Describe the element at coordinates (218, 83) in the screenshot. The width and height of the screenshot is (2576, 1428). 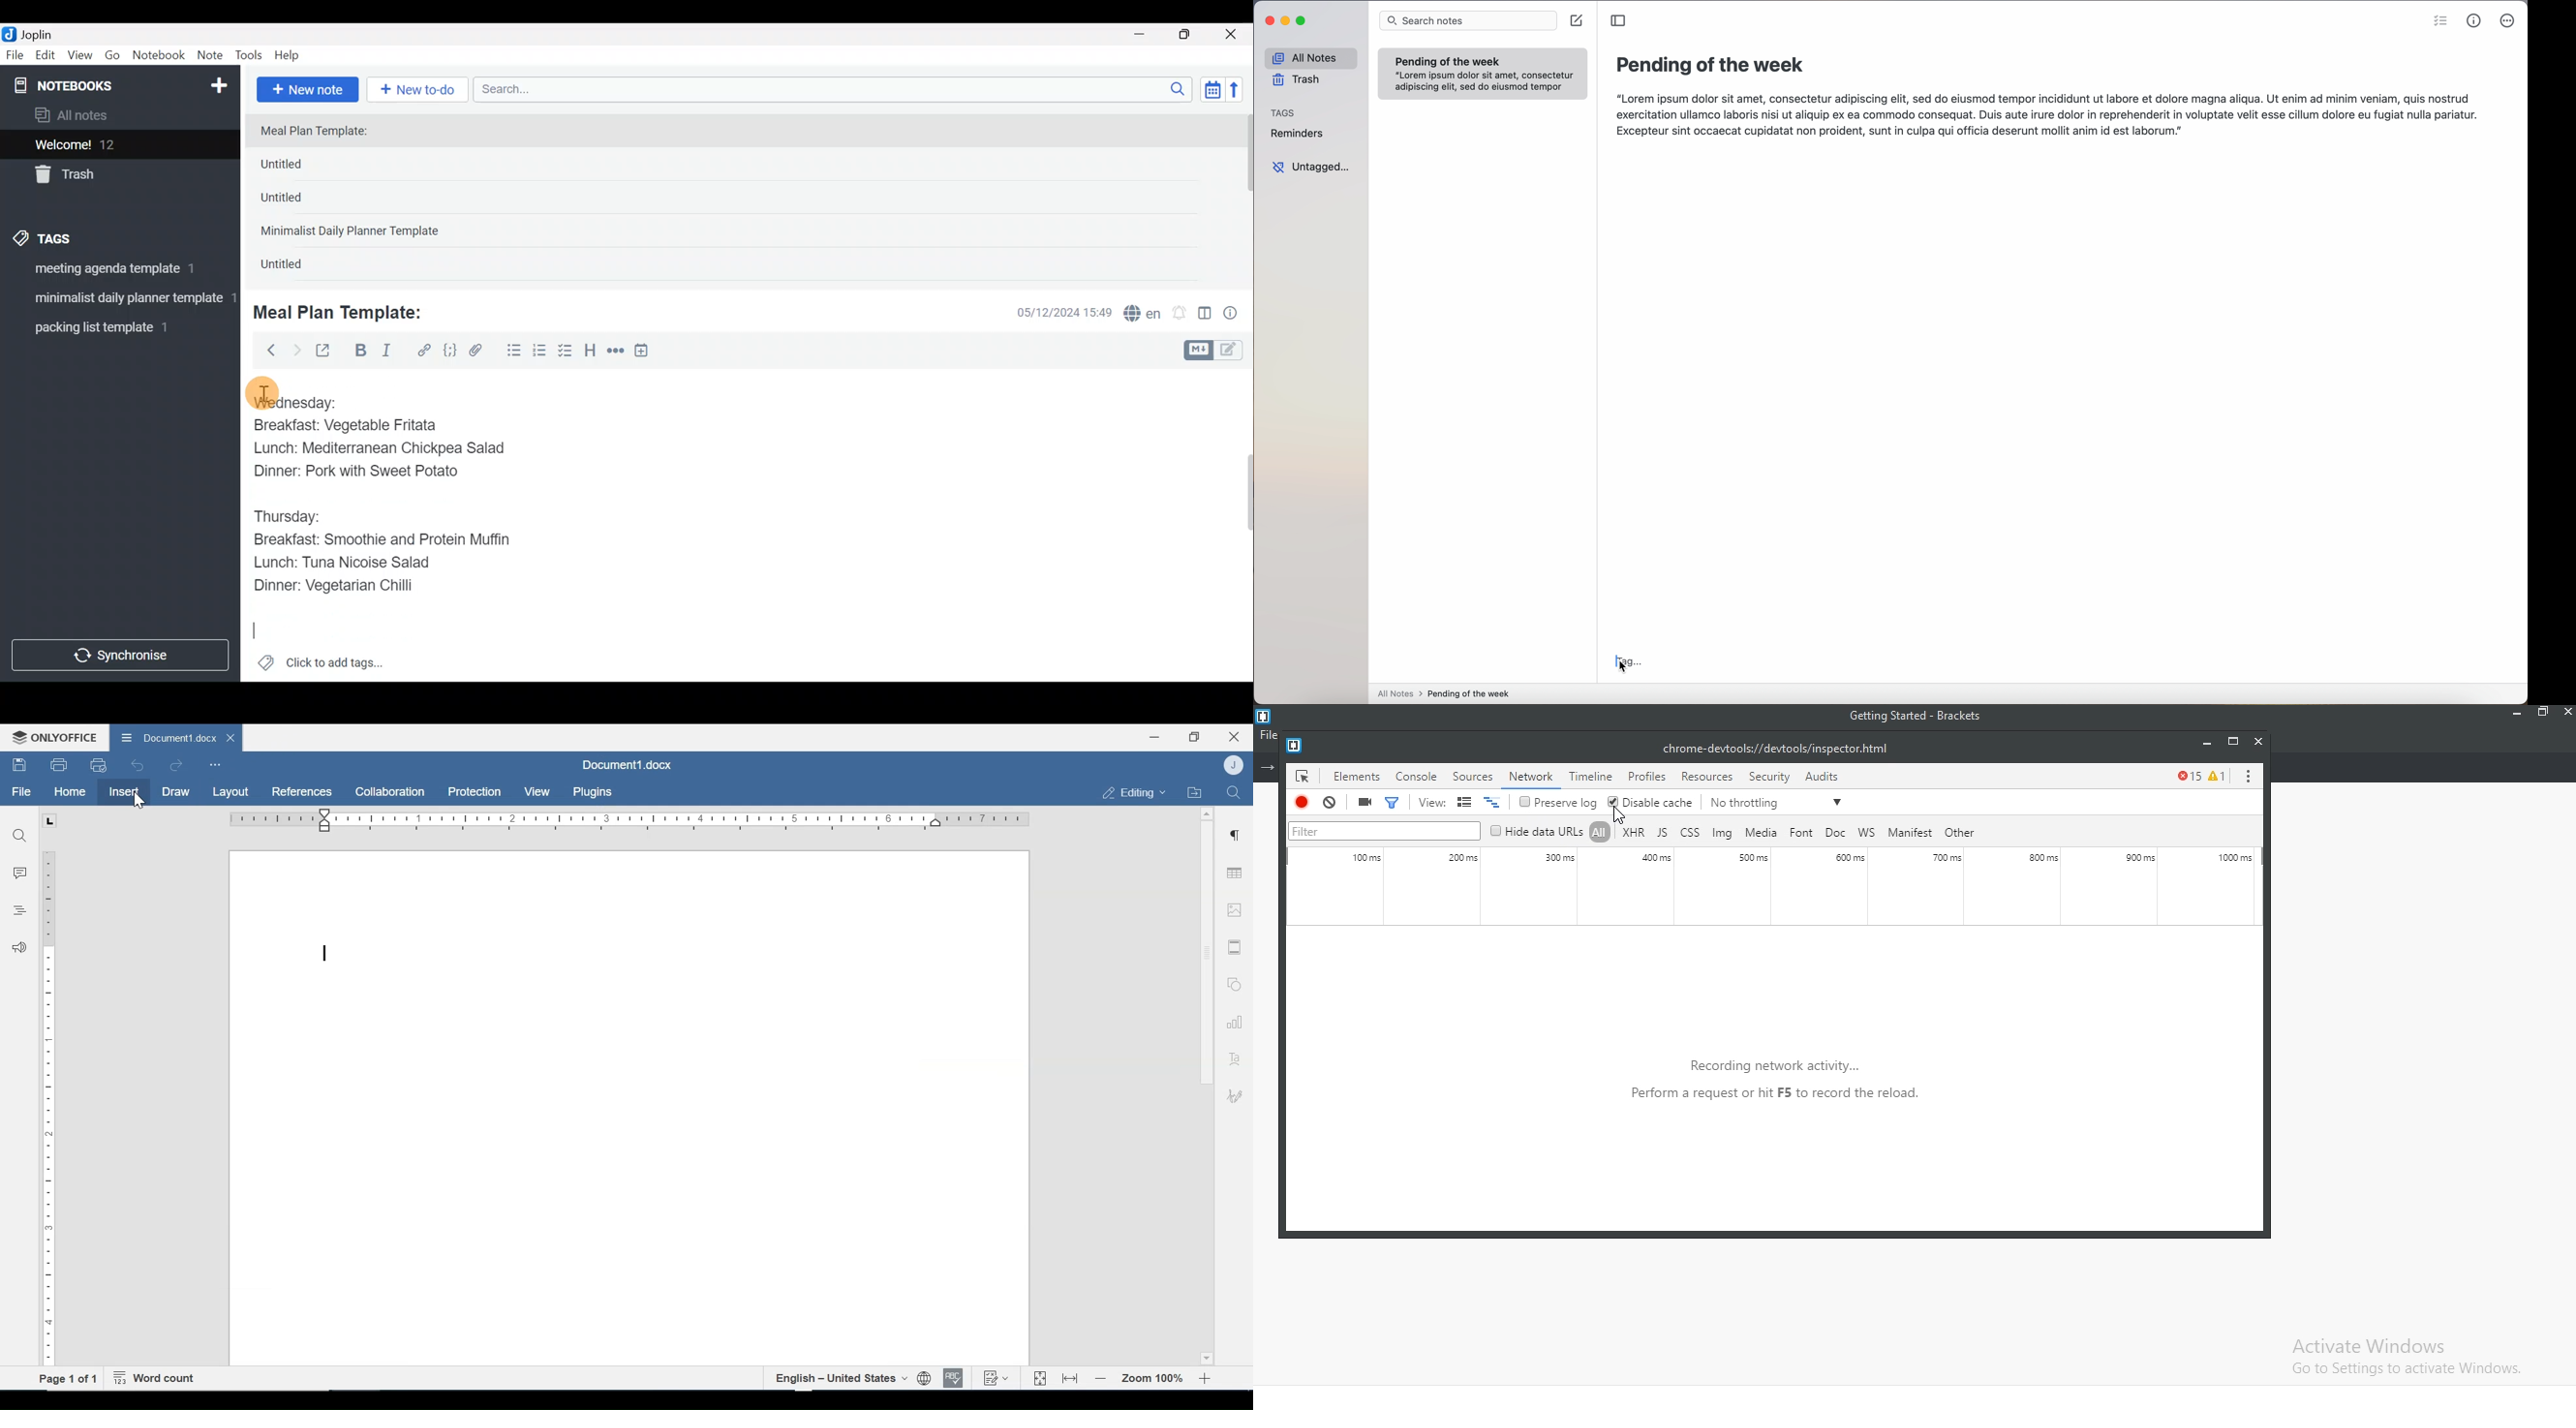
I see `New` at that location.